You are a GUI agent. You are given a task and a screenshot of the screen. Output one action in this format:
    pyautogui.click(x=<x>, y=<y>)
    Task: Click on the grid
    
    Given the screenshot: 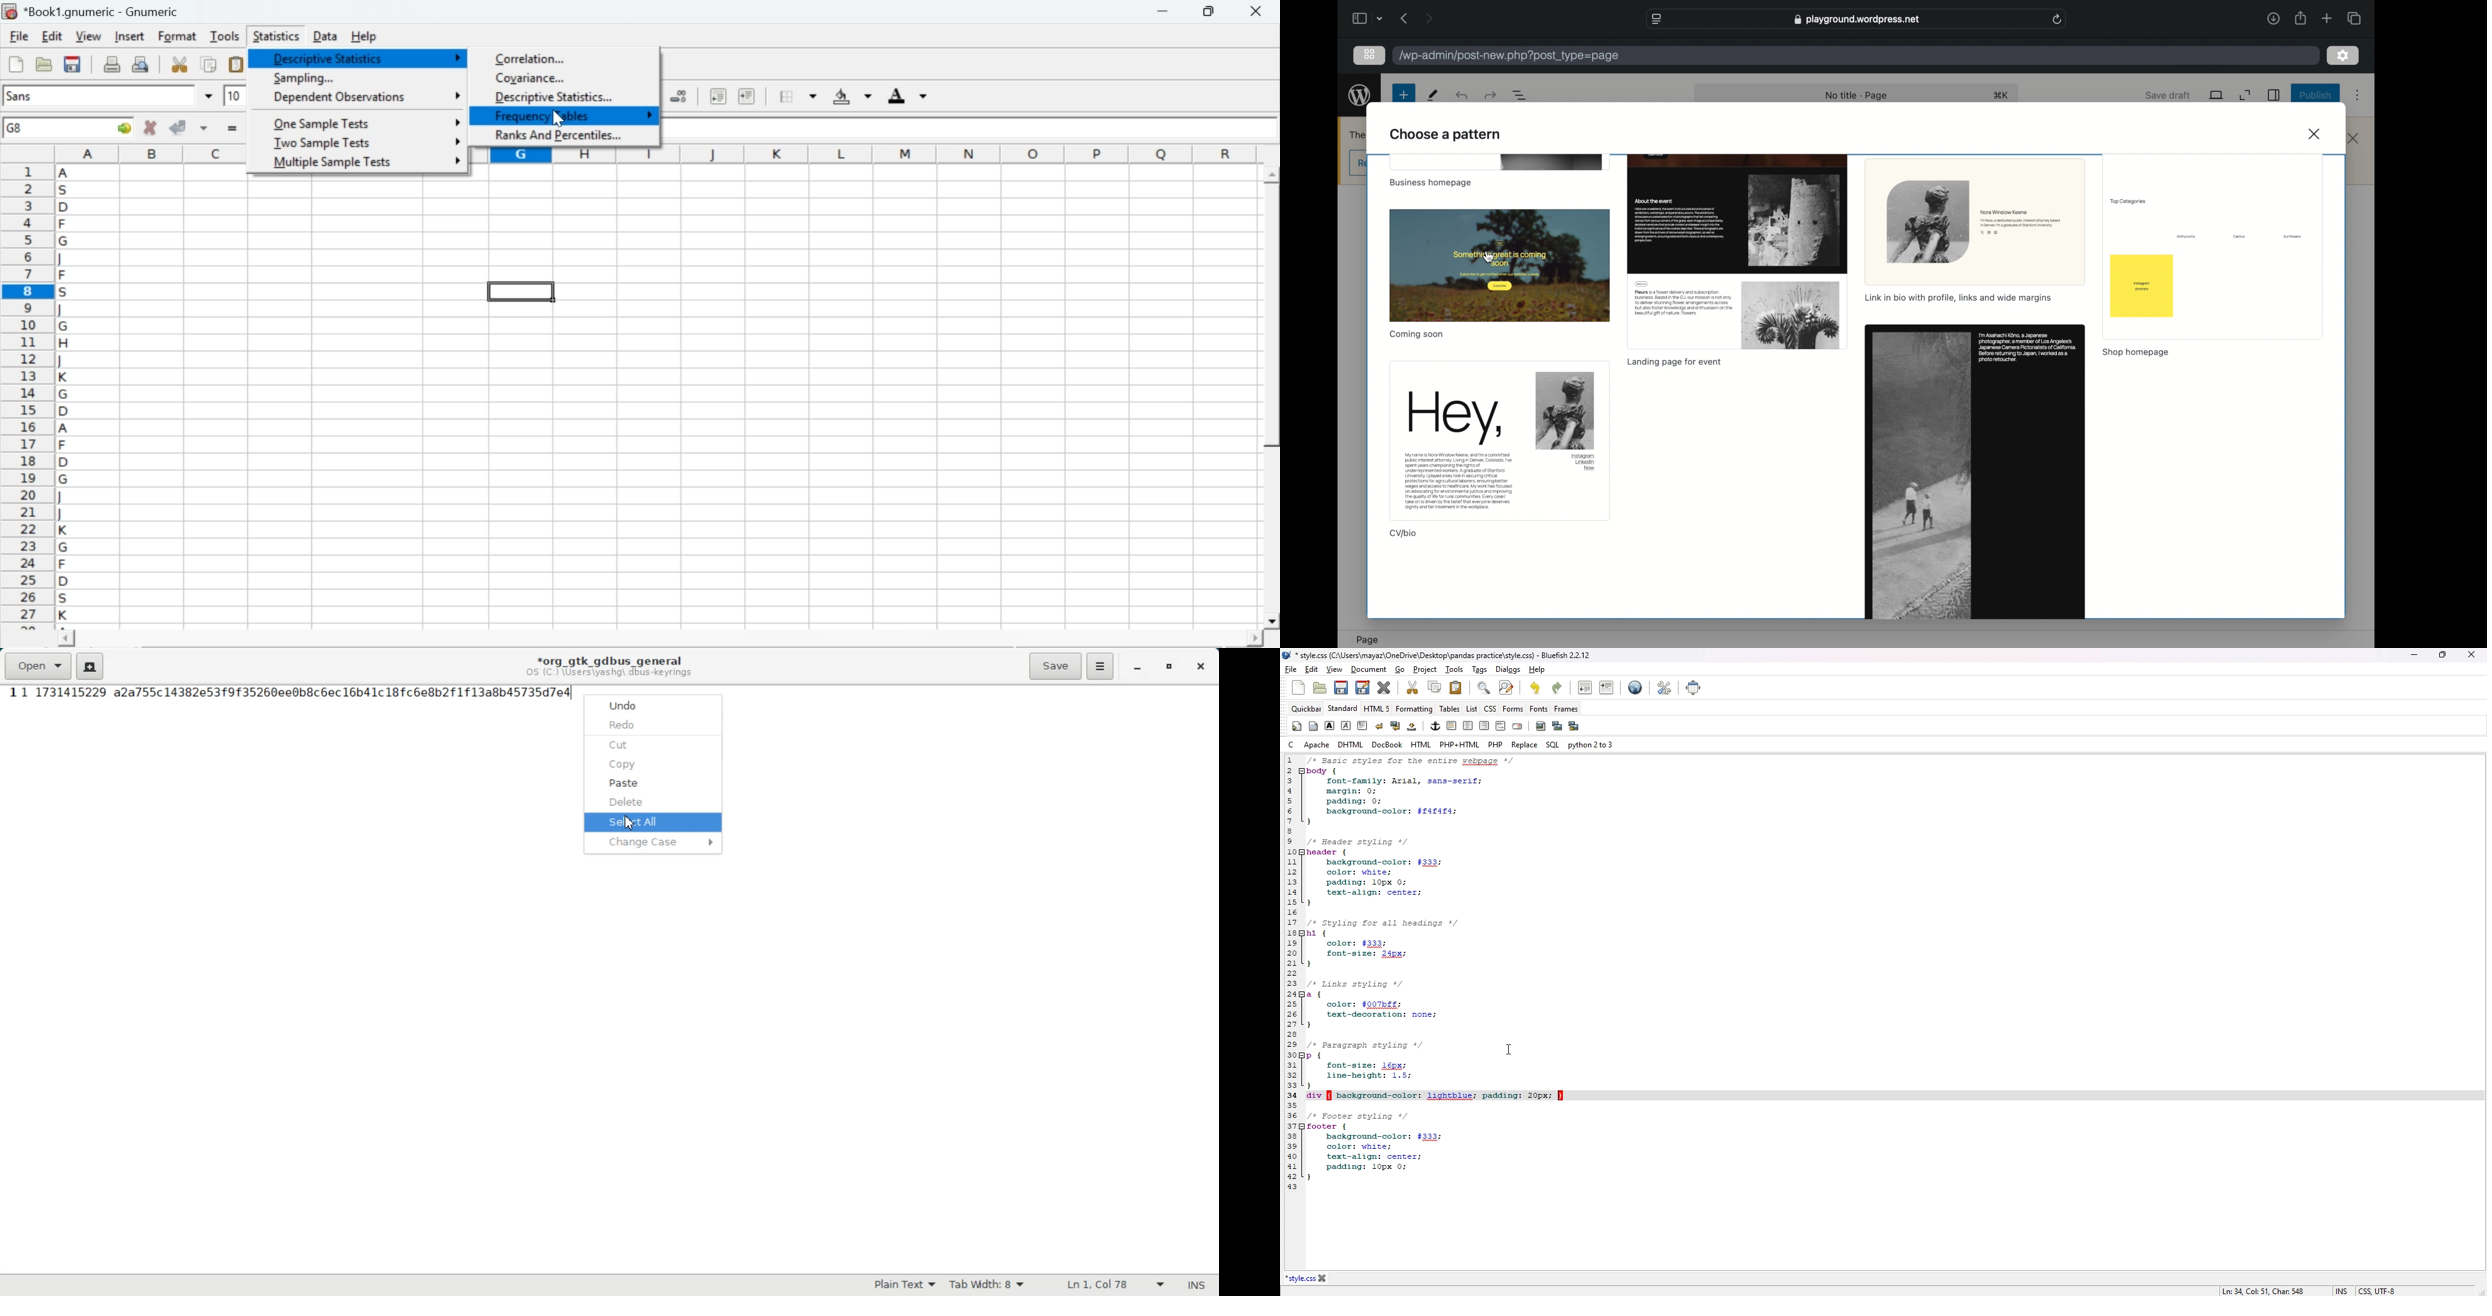 What is the action you would take?
    pyautogui.click(x=1369, y=54)
    